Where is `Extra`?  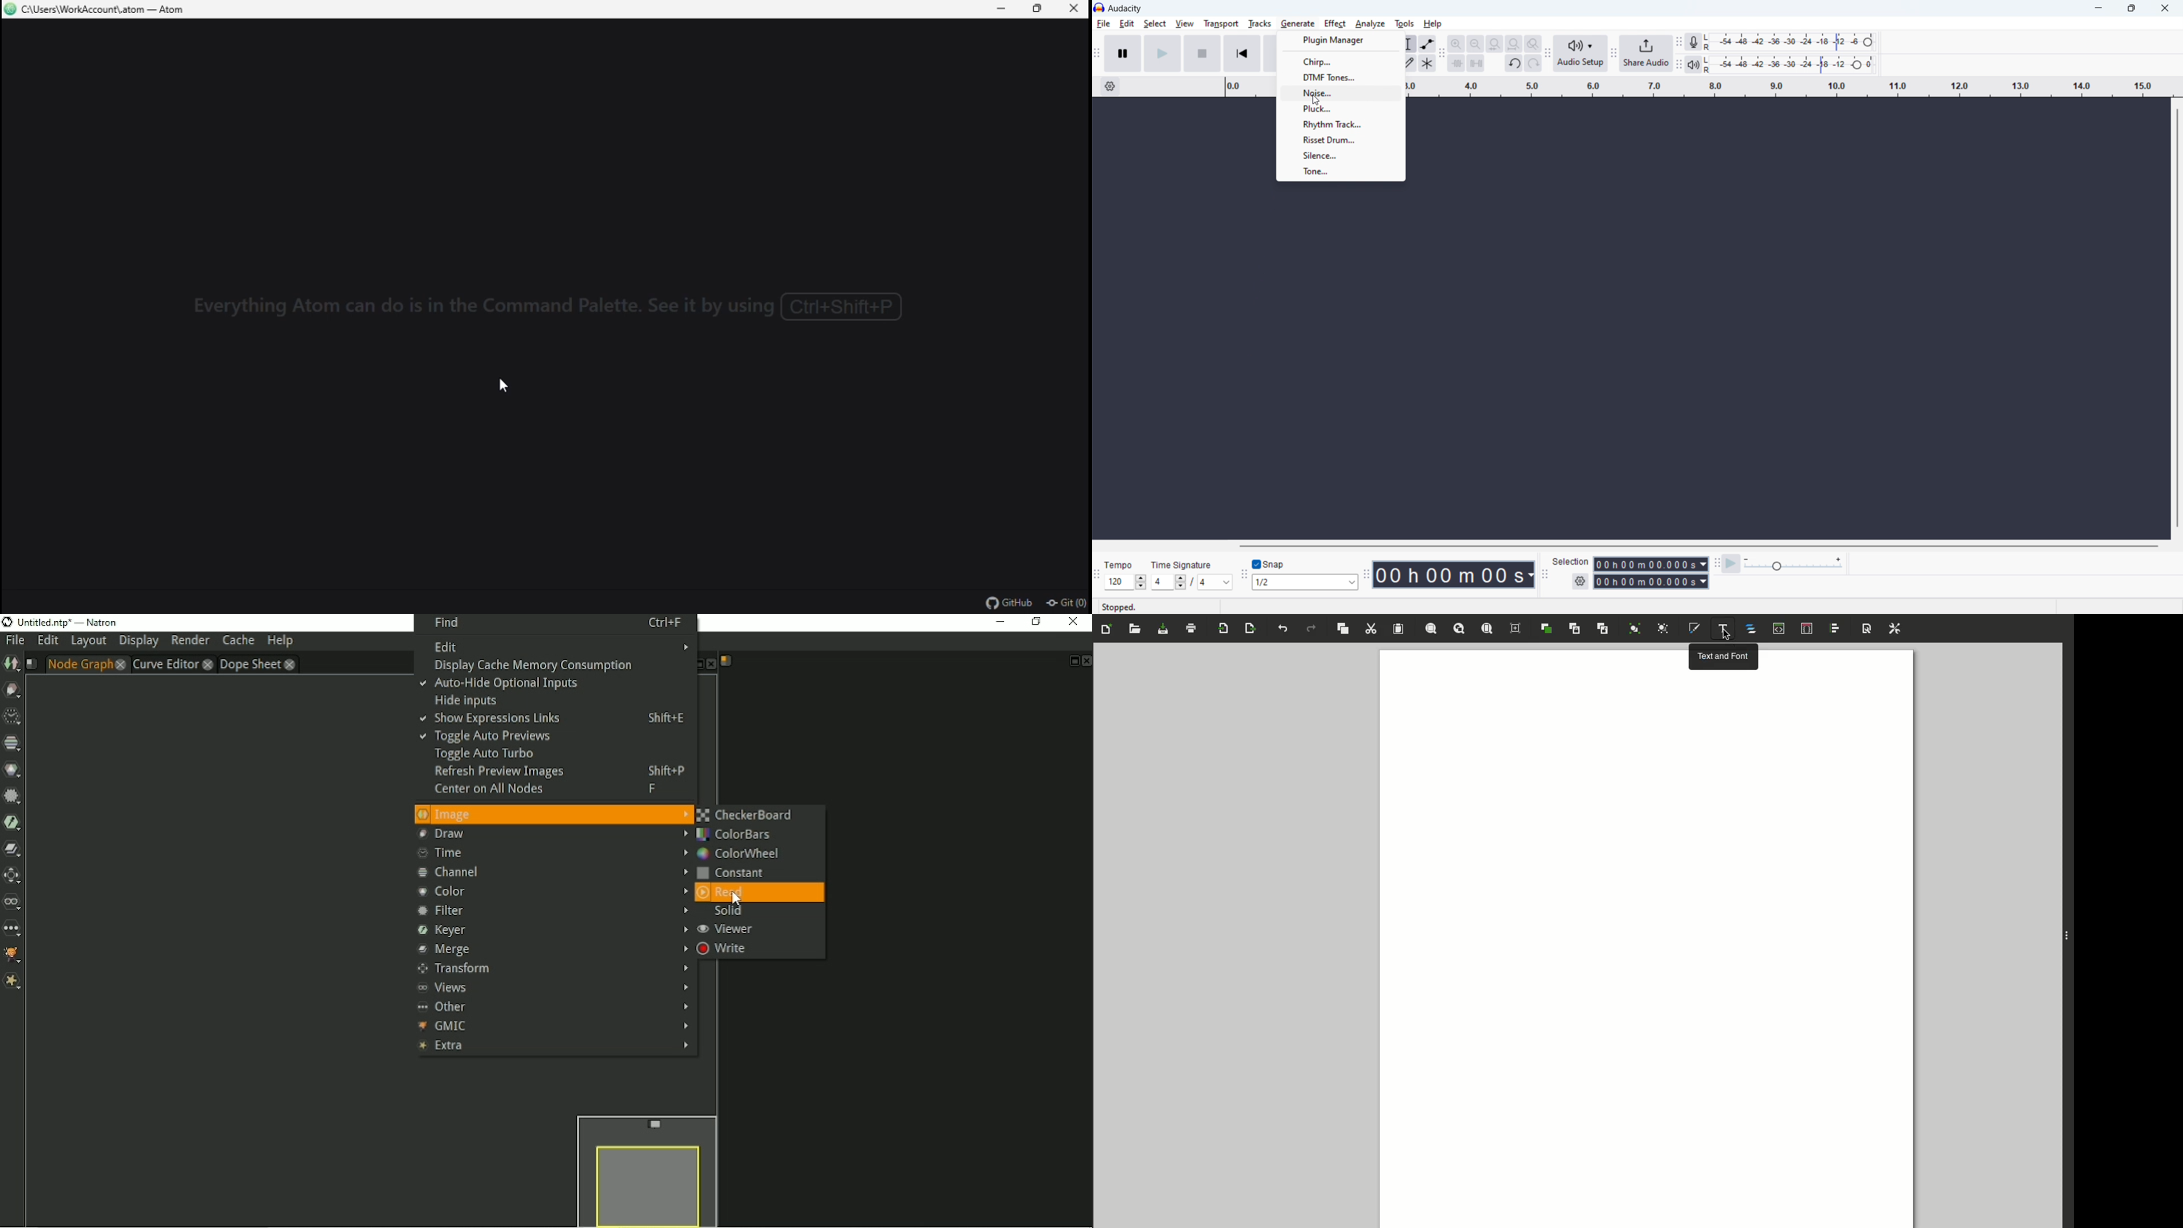
Extra is located at coordinates (13, 983).